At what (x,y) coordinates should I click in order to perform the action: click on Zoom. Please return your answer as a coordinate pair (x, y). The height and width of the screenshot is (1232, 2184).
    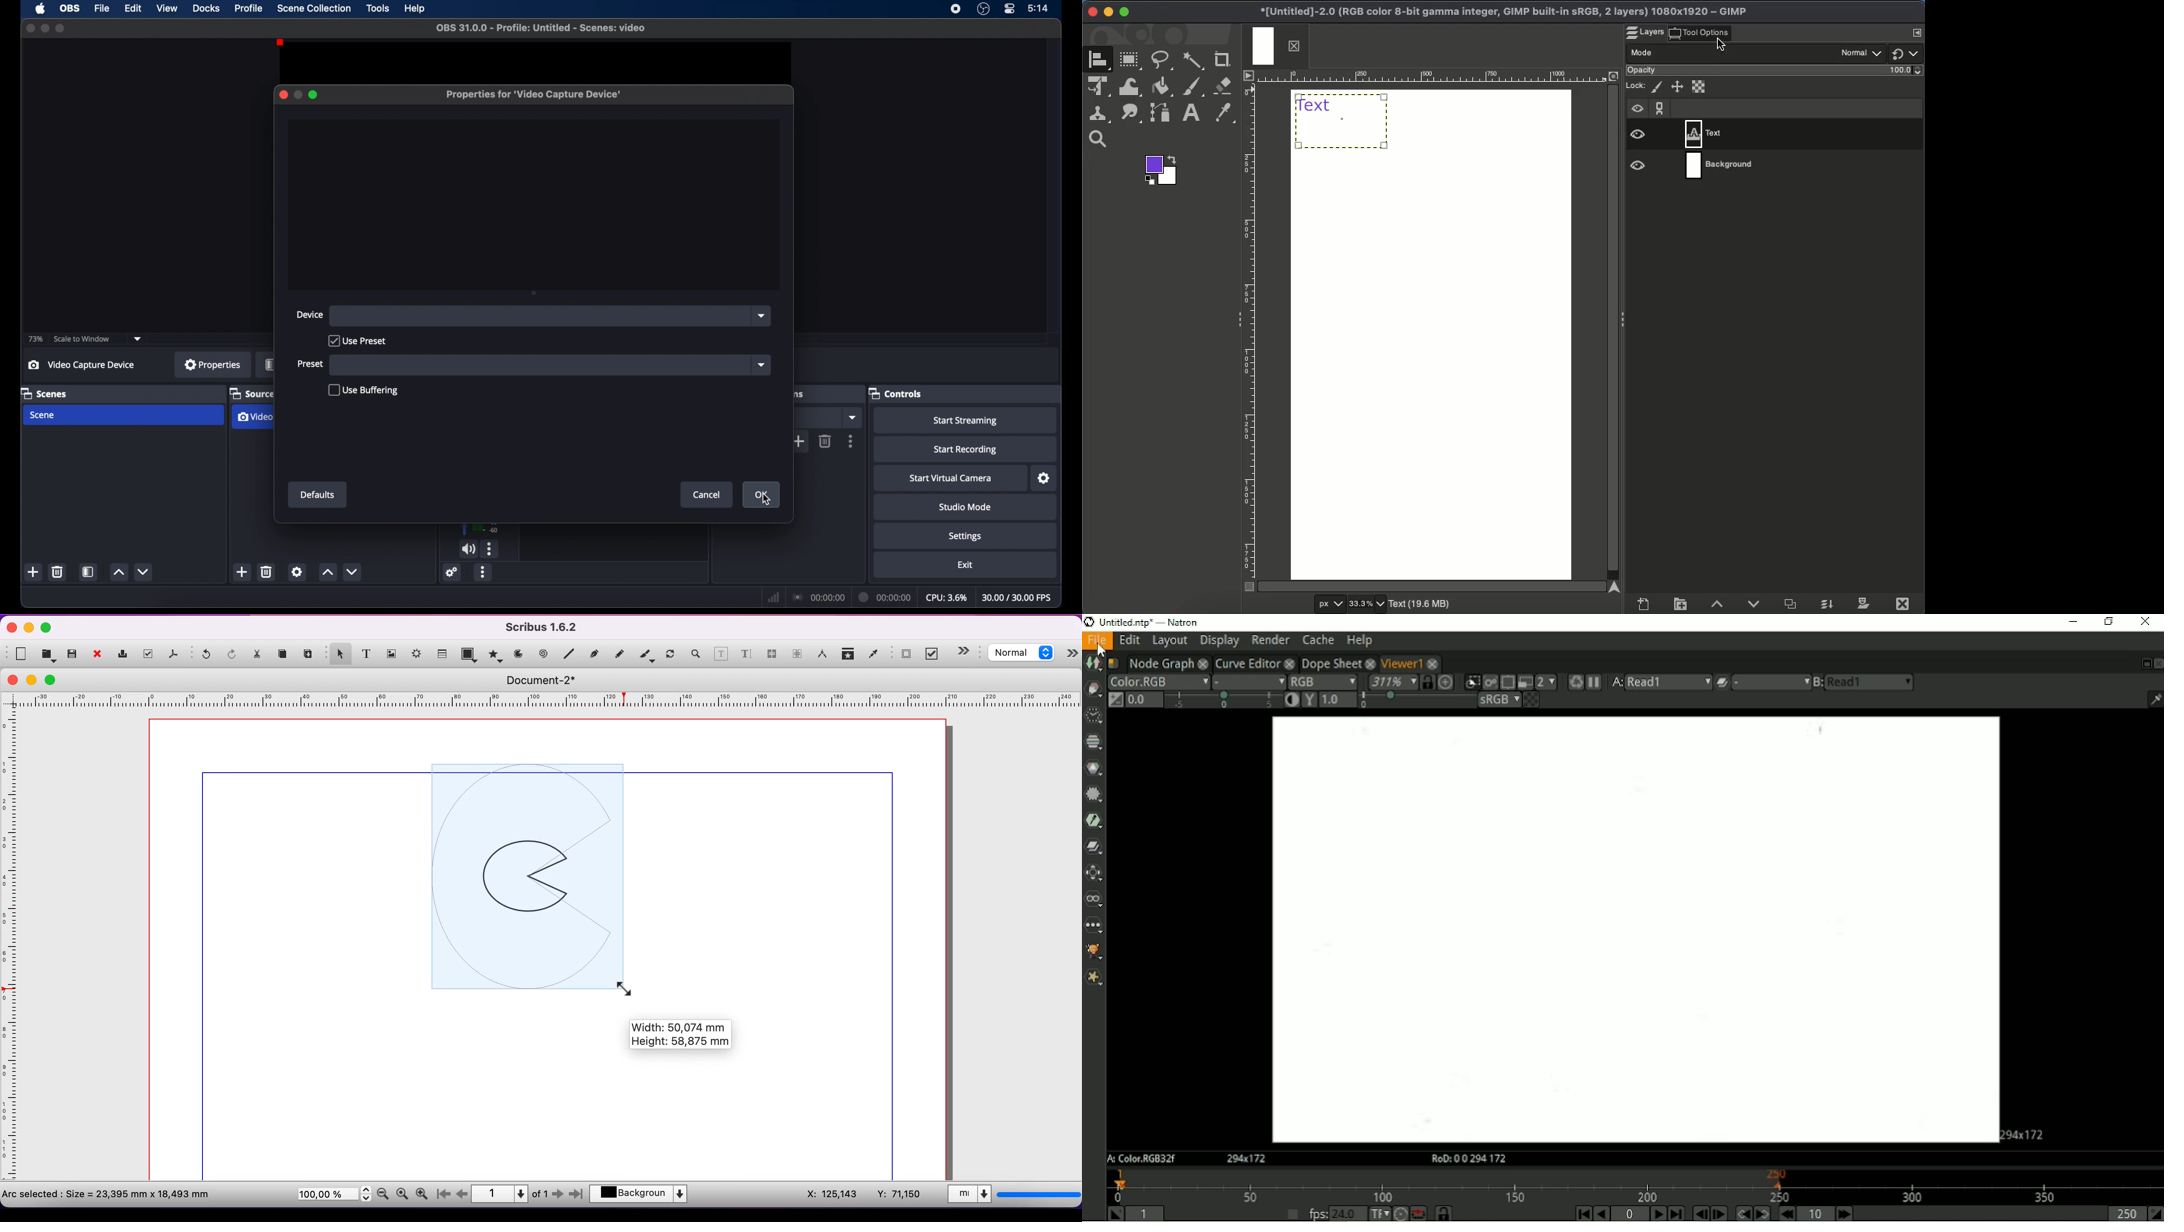
    Looking at the image, I should click on (1101, 139).